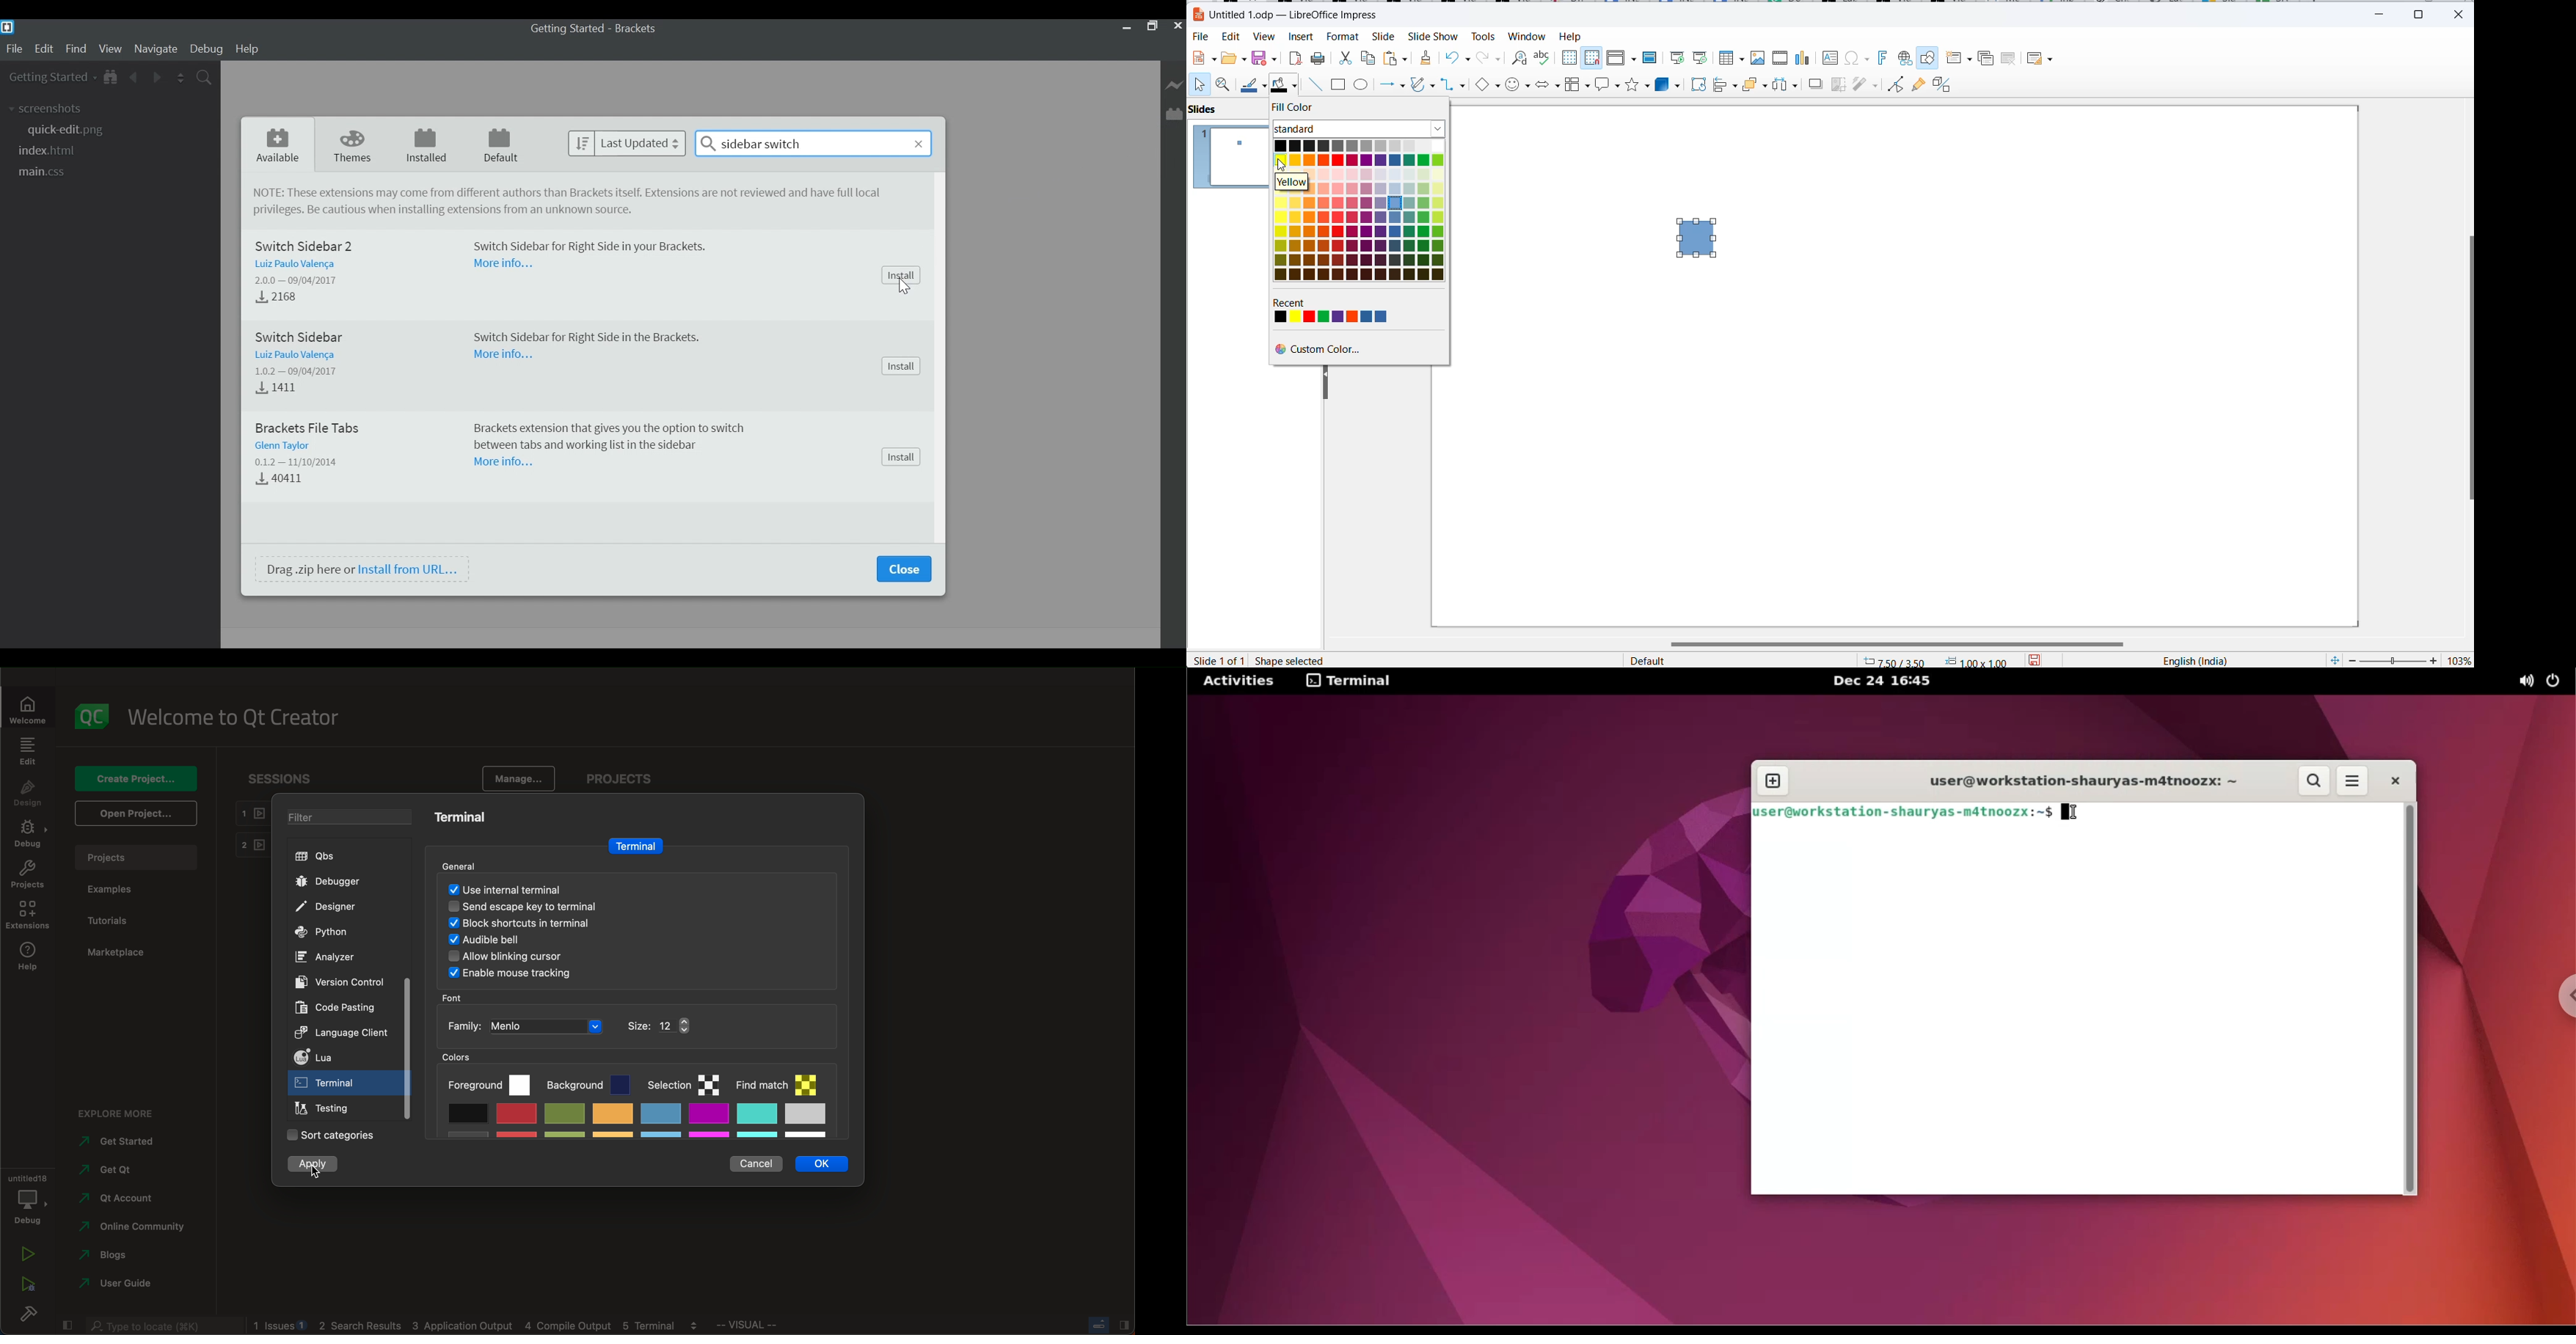 Image resolution: width=2576 pixels, height=1344 pixels. I want to click on language, so click(344, 1034).